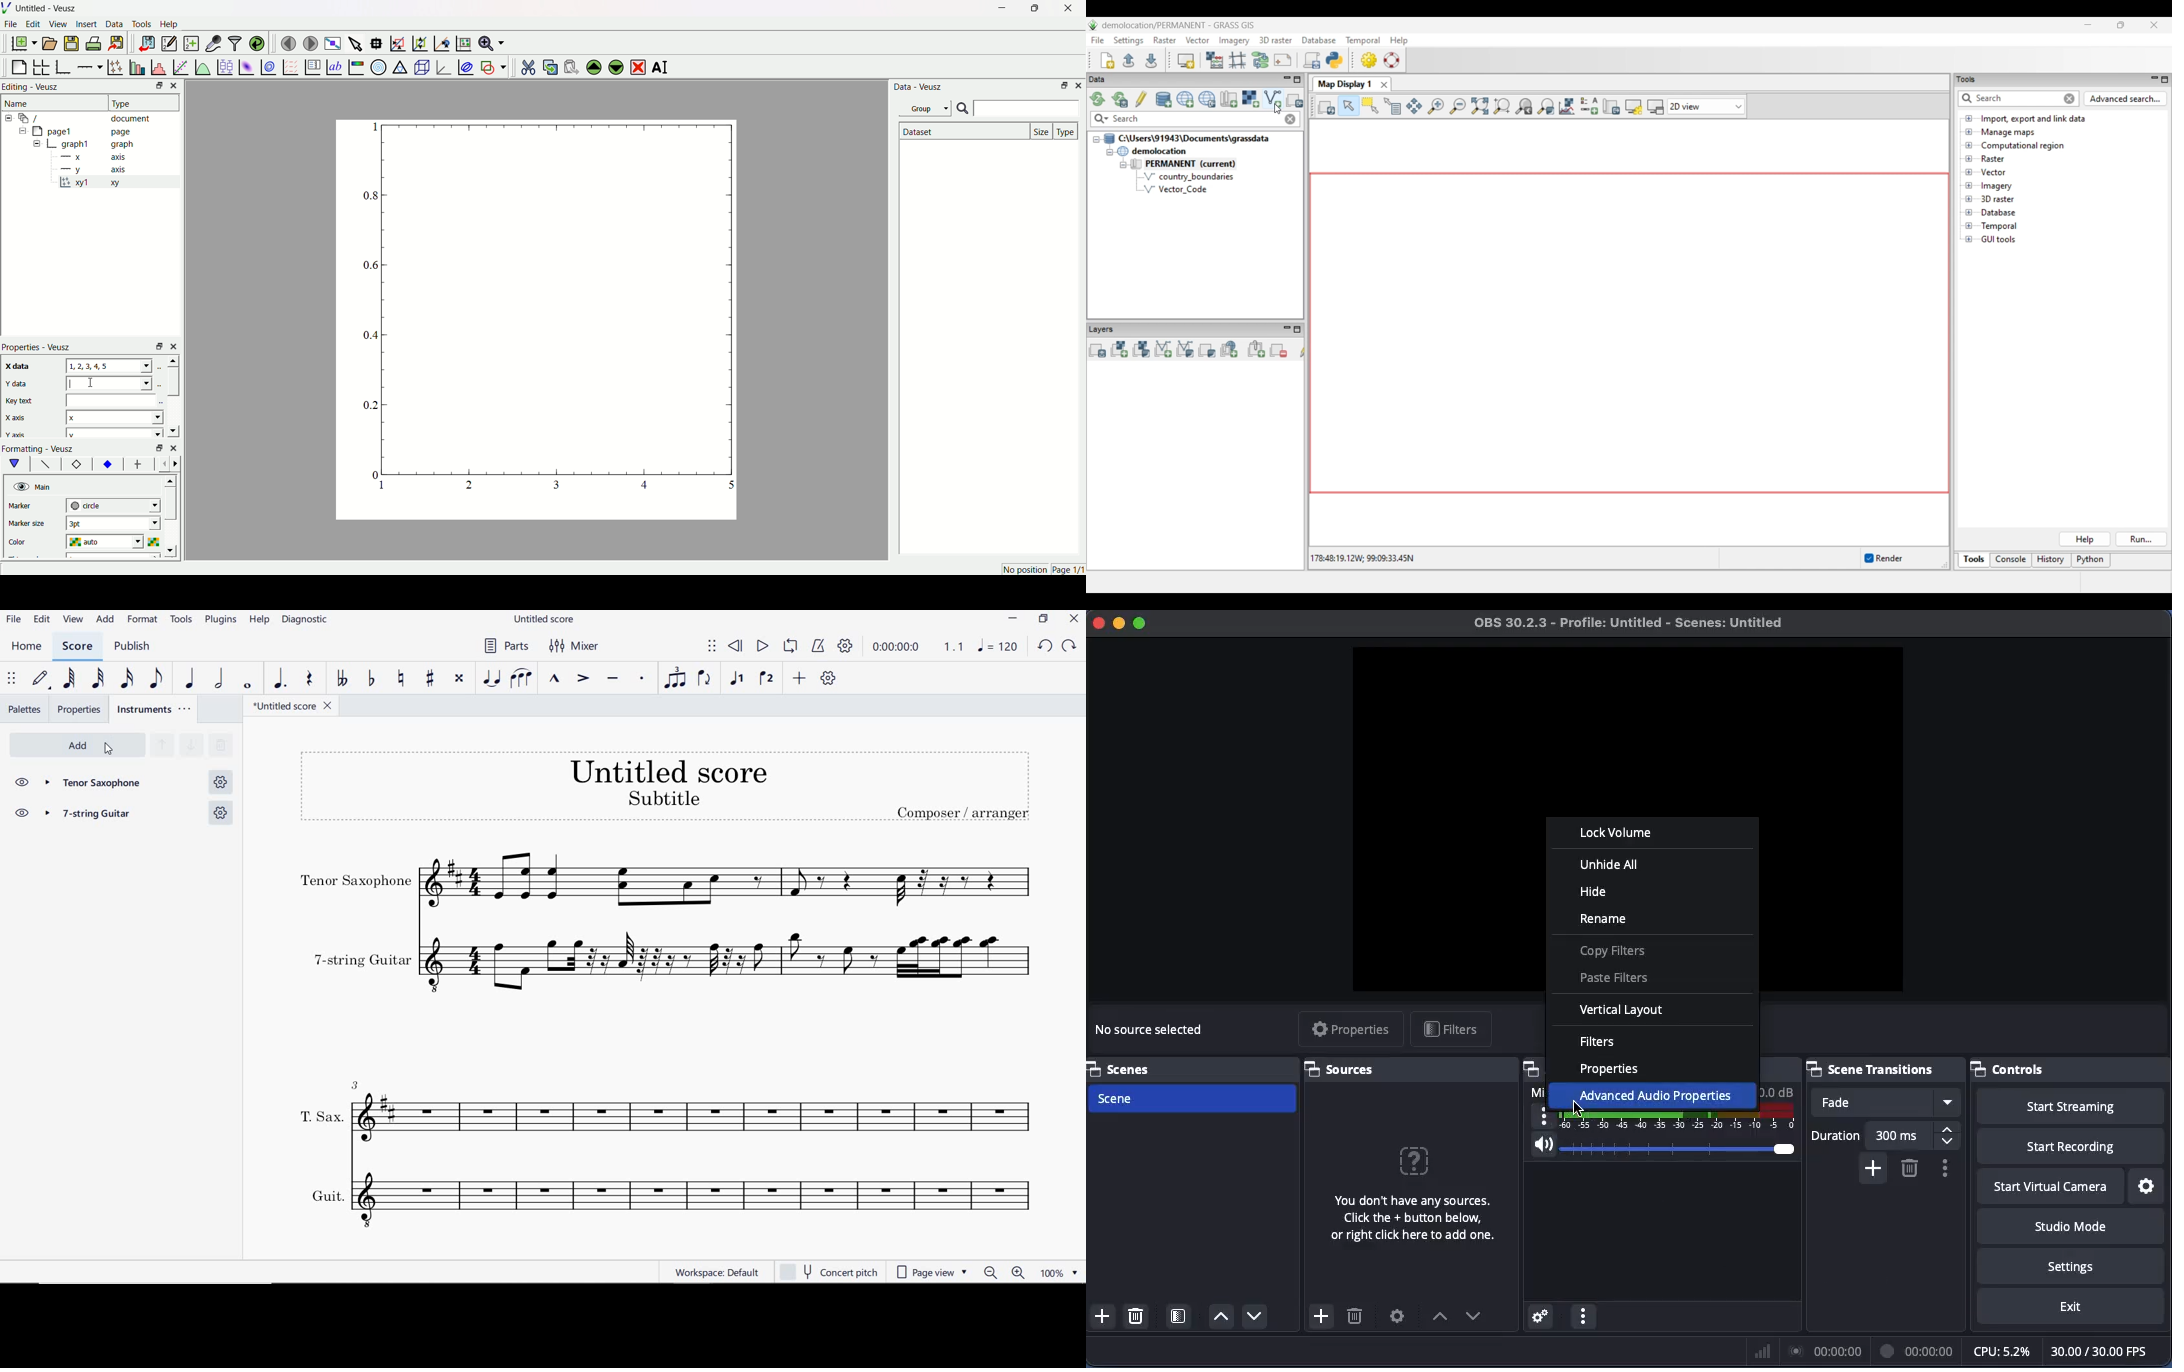 The image size is (2184, 1372). Describe the element at coordinates (115, 25) in the screenshot. I see `Data` at that location.